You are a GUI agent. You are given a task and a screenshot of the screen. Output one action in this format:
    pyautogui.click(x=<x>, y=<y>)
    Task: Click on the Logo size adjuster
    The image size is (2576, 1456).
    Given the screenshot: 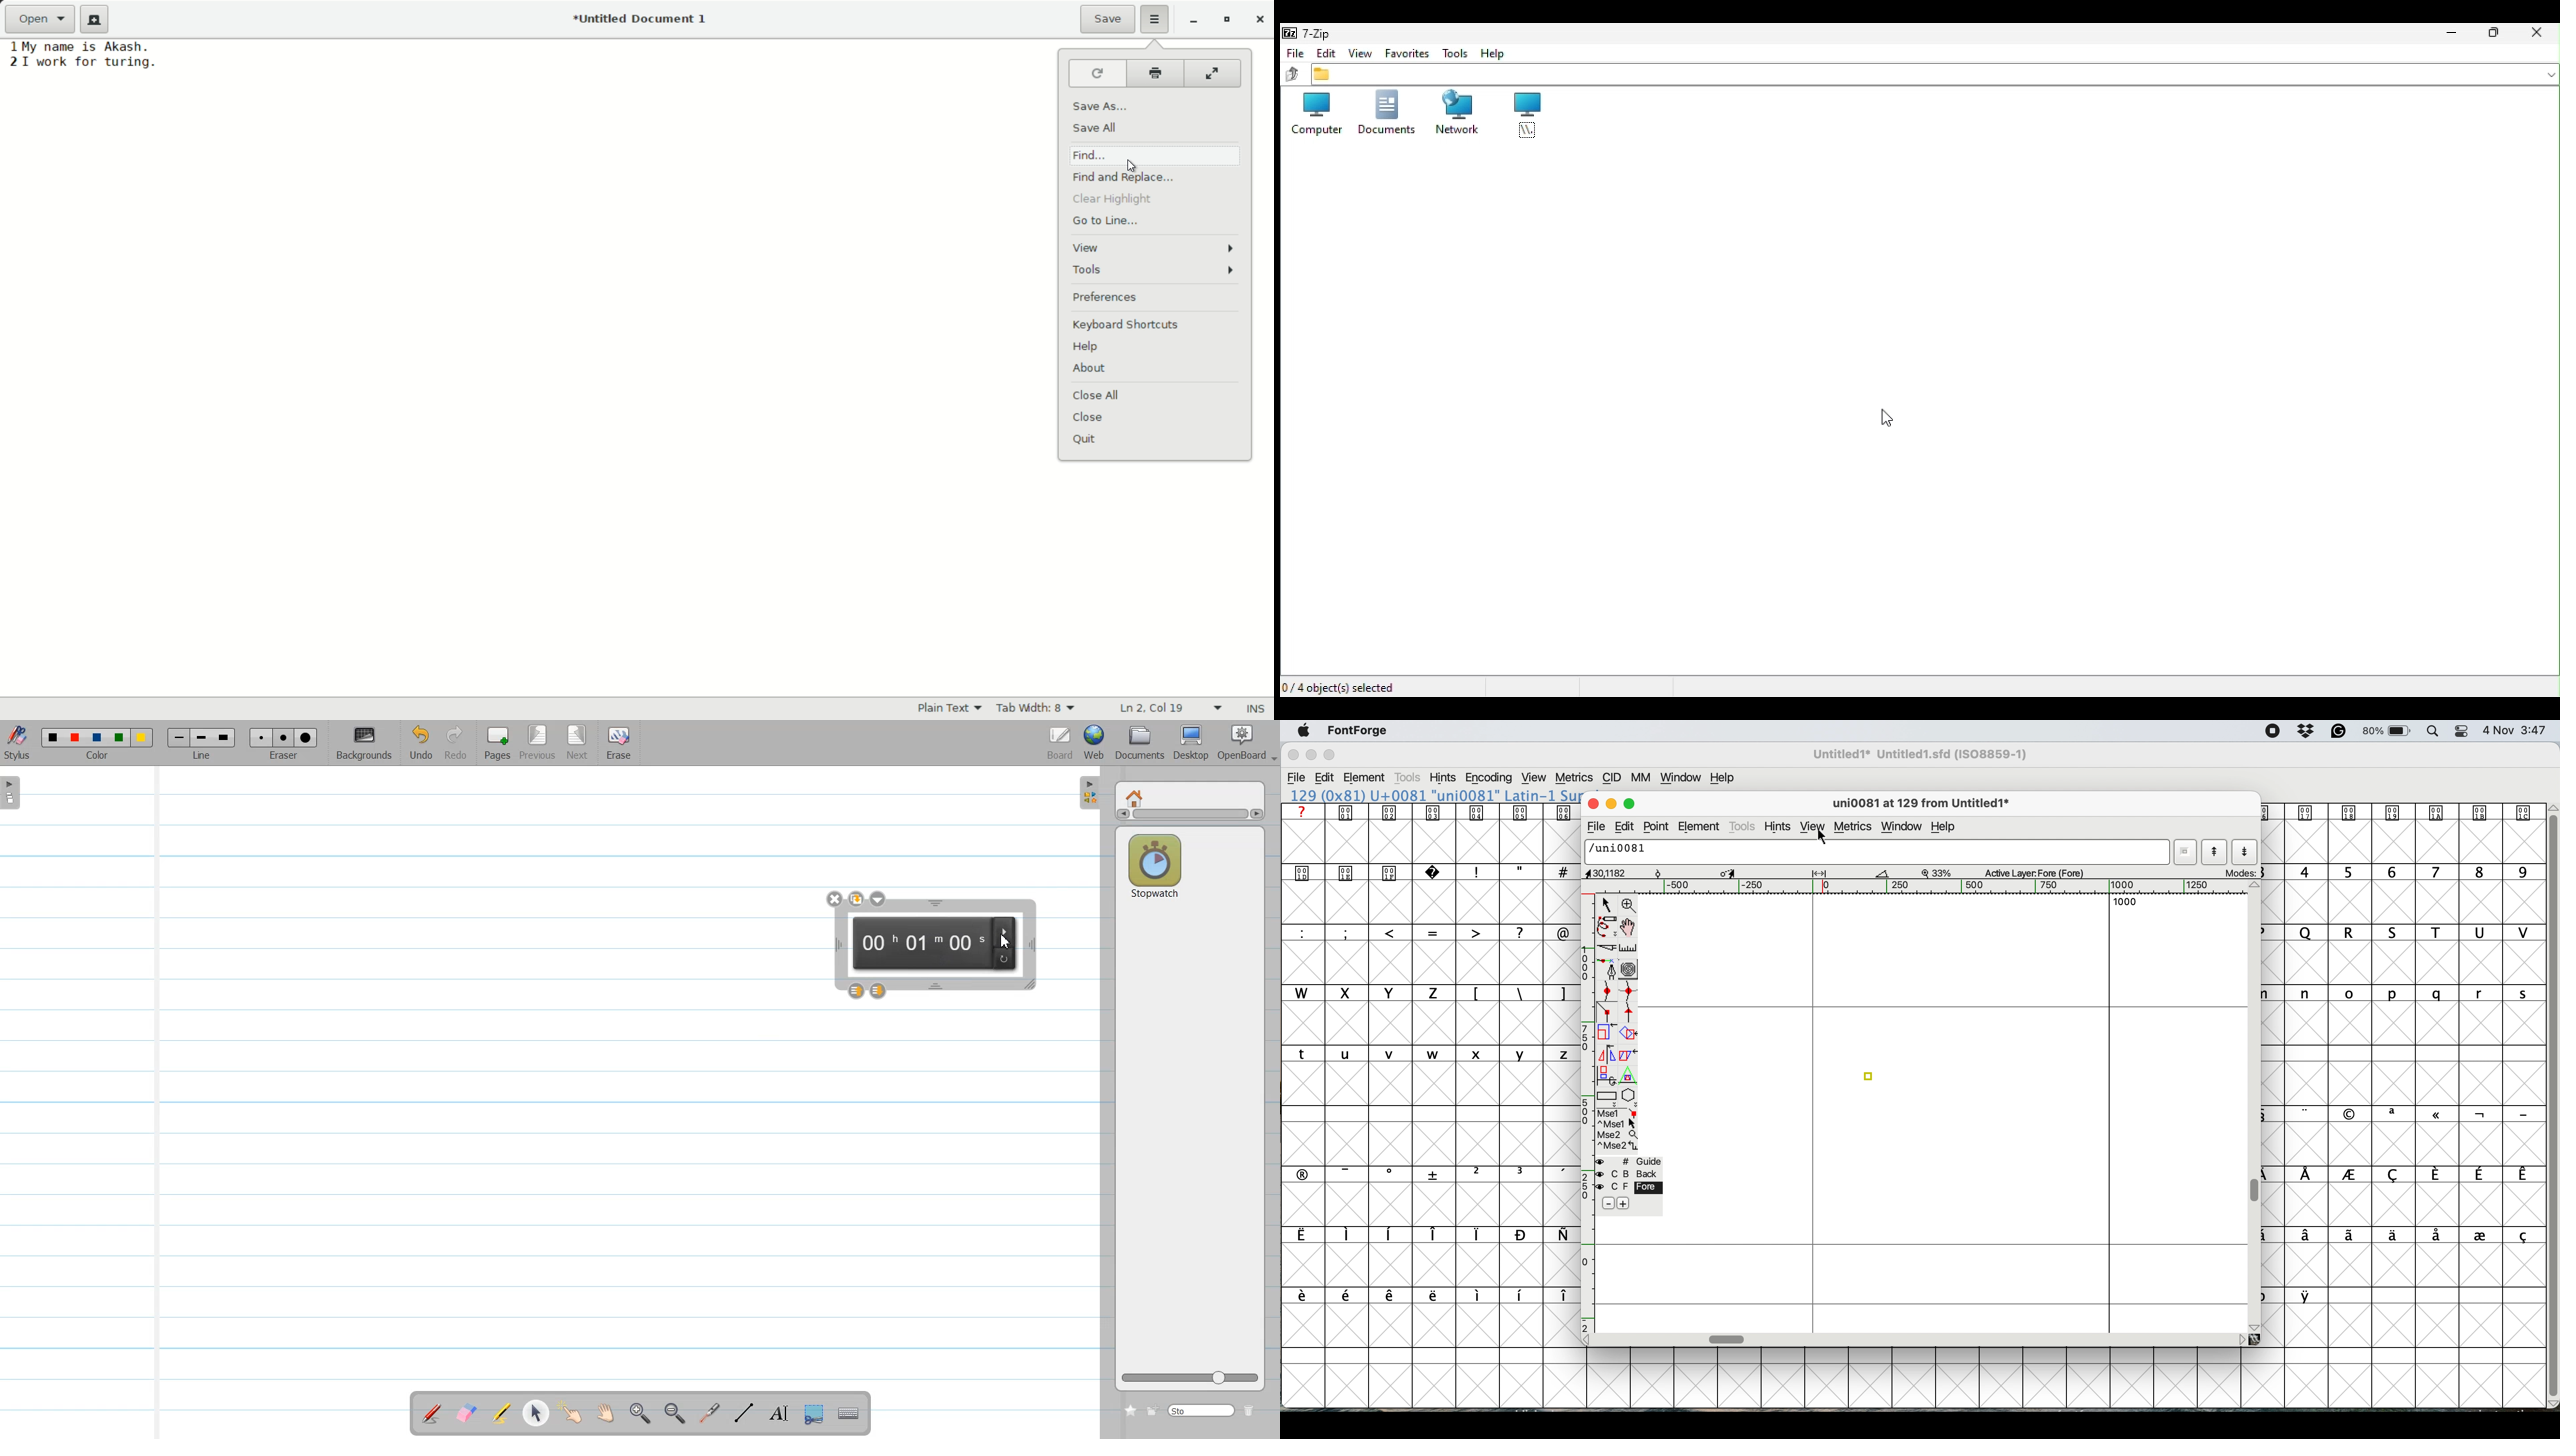 What is the action you would take?
    pyautogui.click(x=1190, y=1379)
    